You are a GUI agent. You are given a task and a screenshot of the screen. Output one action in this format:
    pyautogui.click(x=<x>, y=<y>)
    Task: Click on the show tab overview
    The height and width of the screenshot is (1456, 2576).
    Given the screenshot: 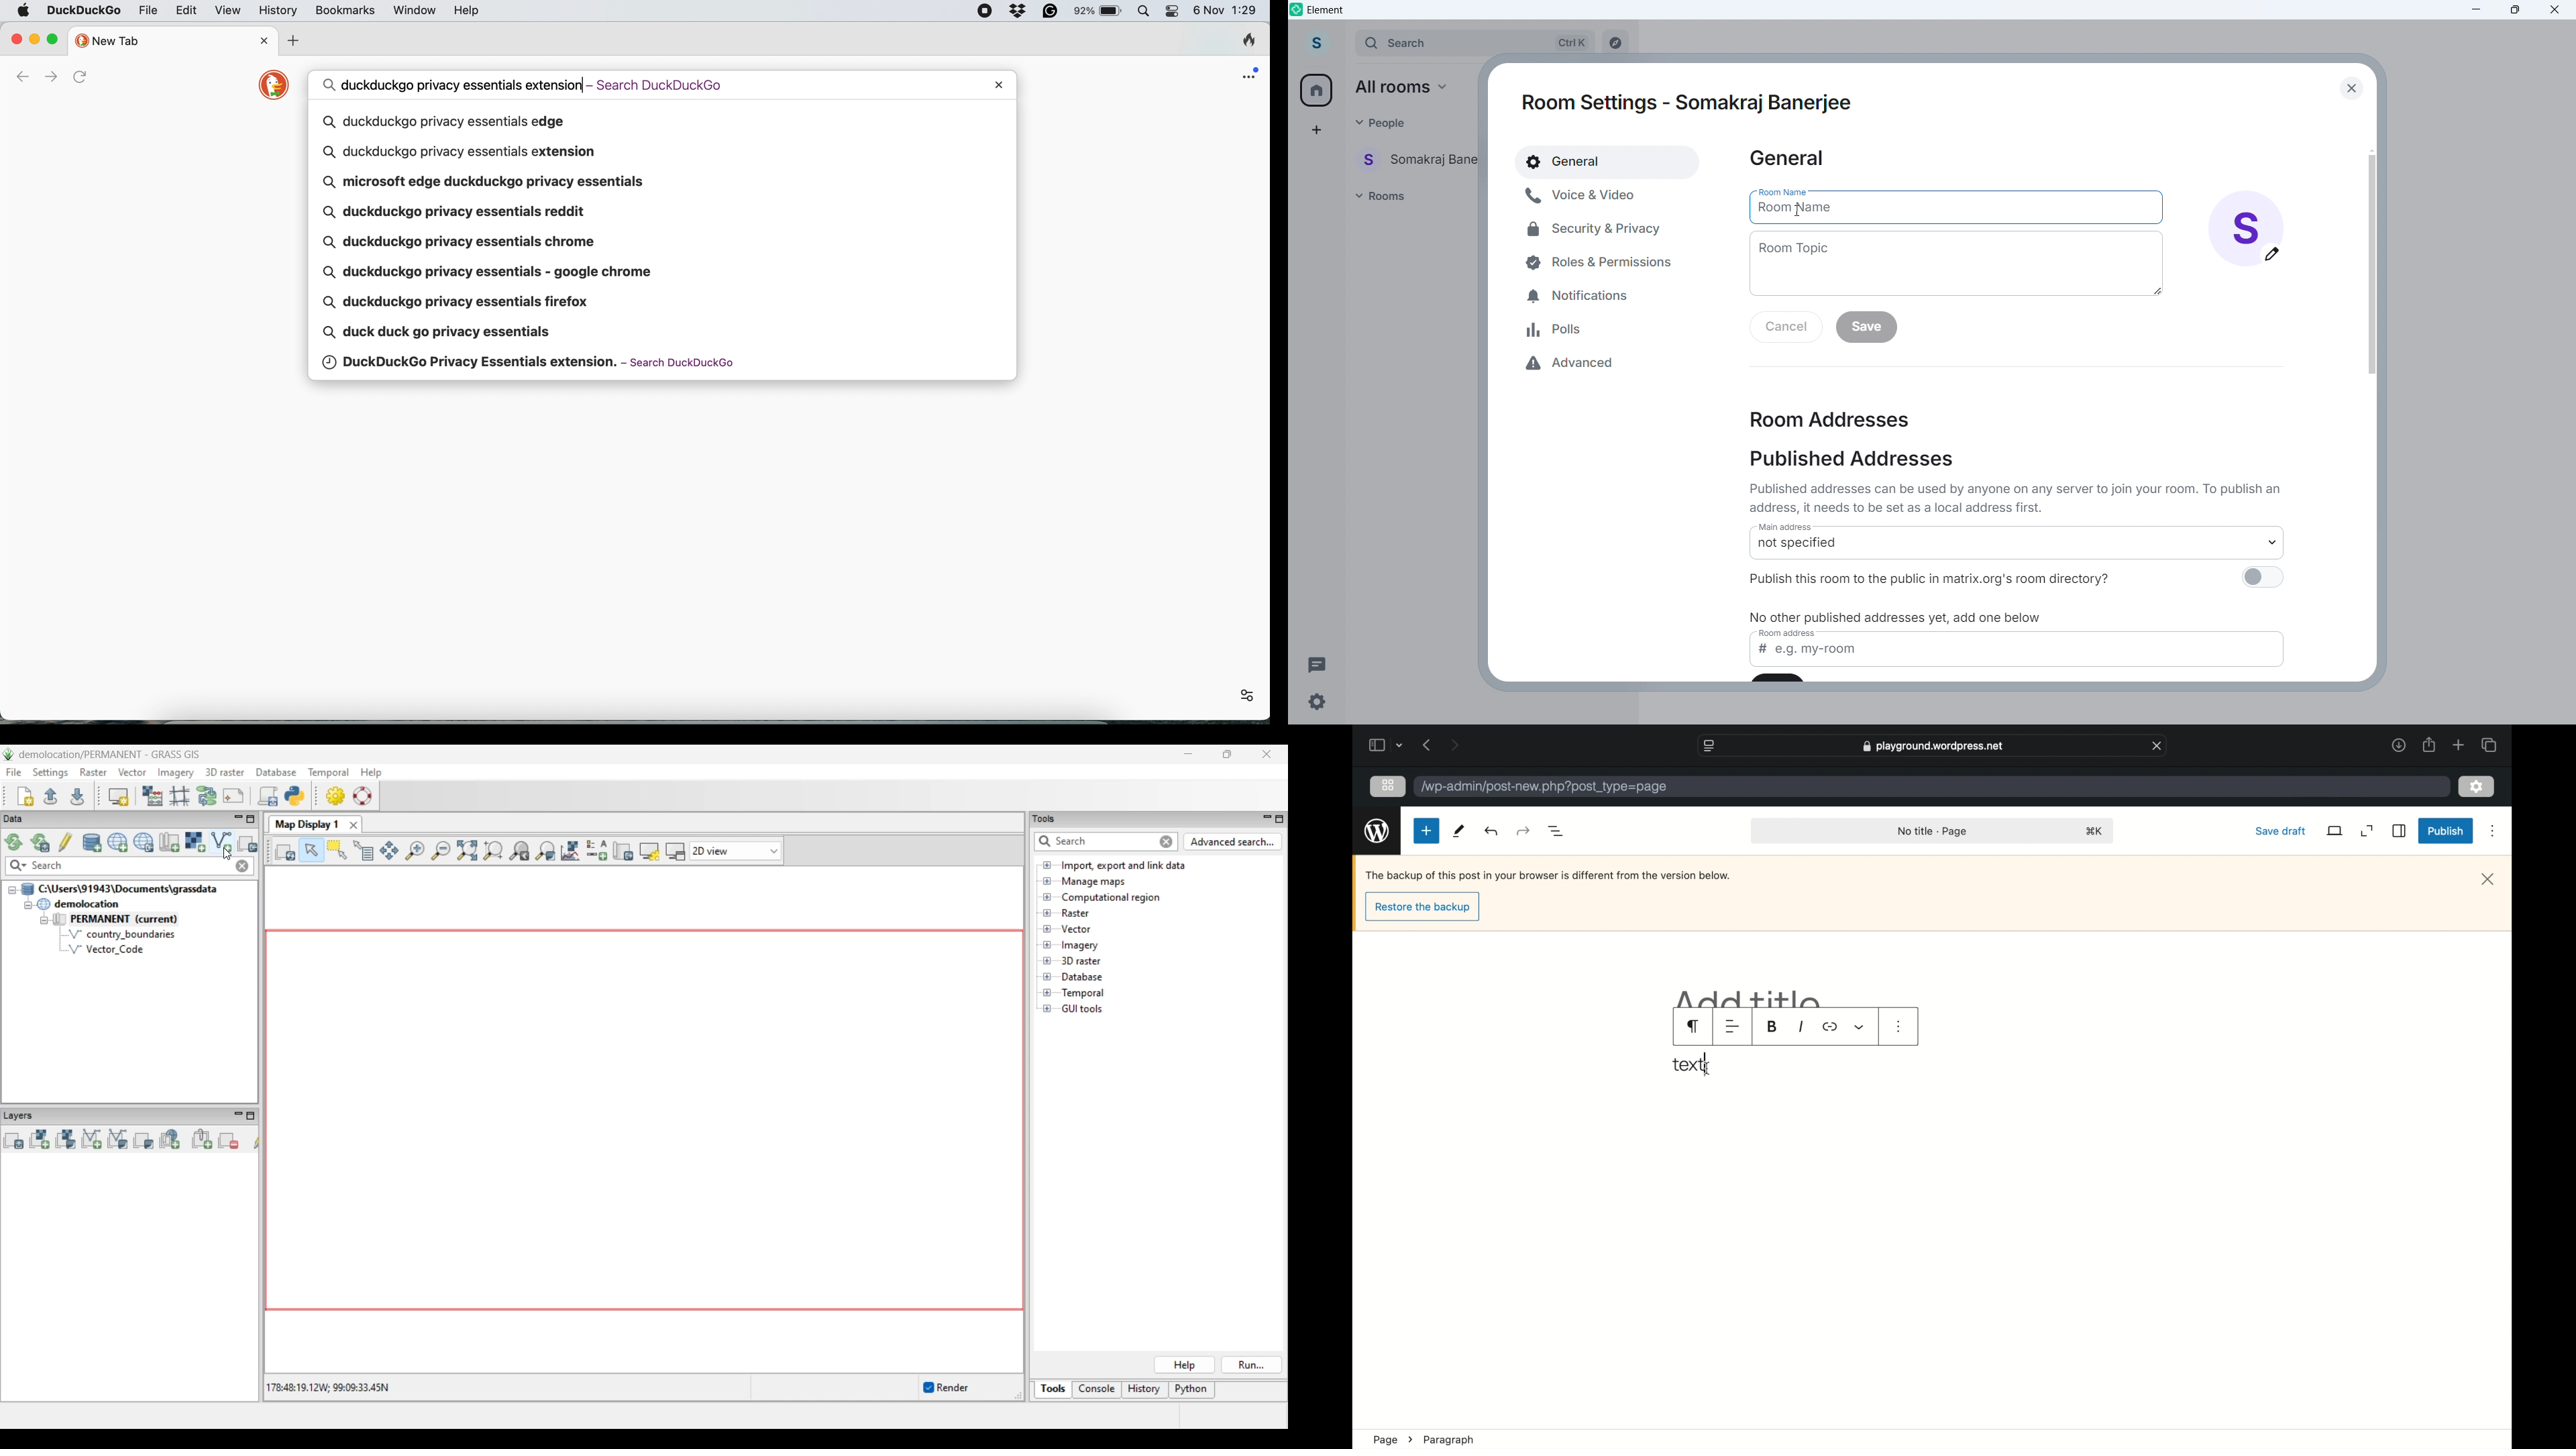 What is the action you would take?
    pyautogui.click(x=2490, y=745)
    